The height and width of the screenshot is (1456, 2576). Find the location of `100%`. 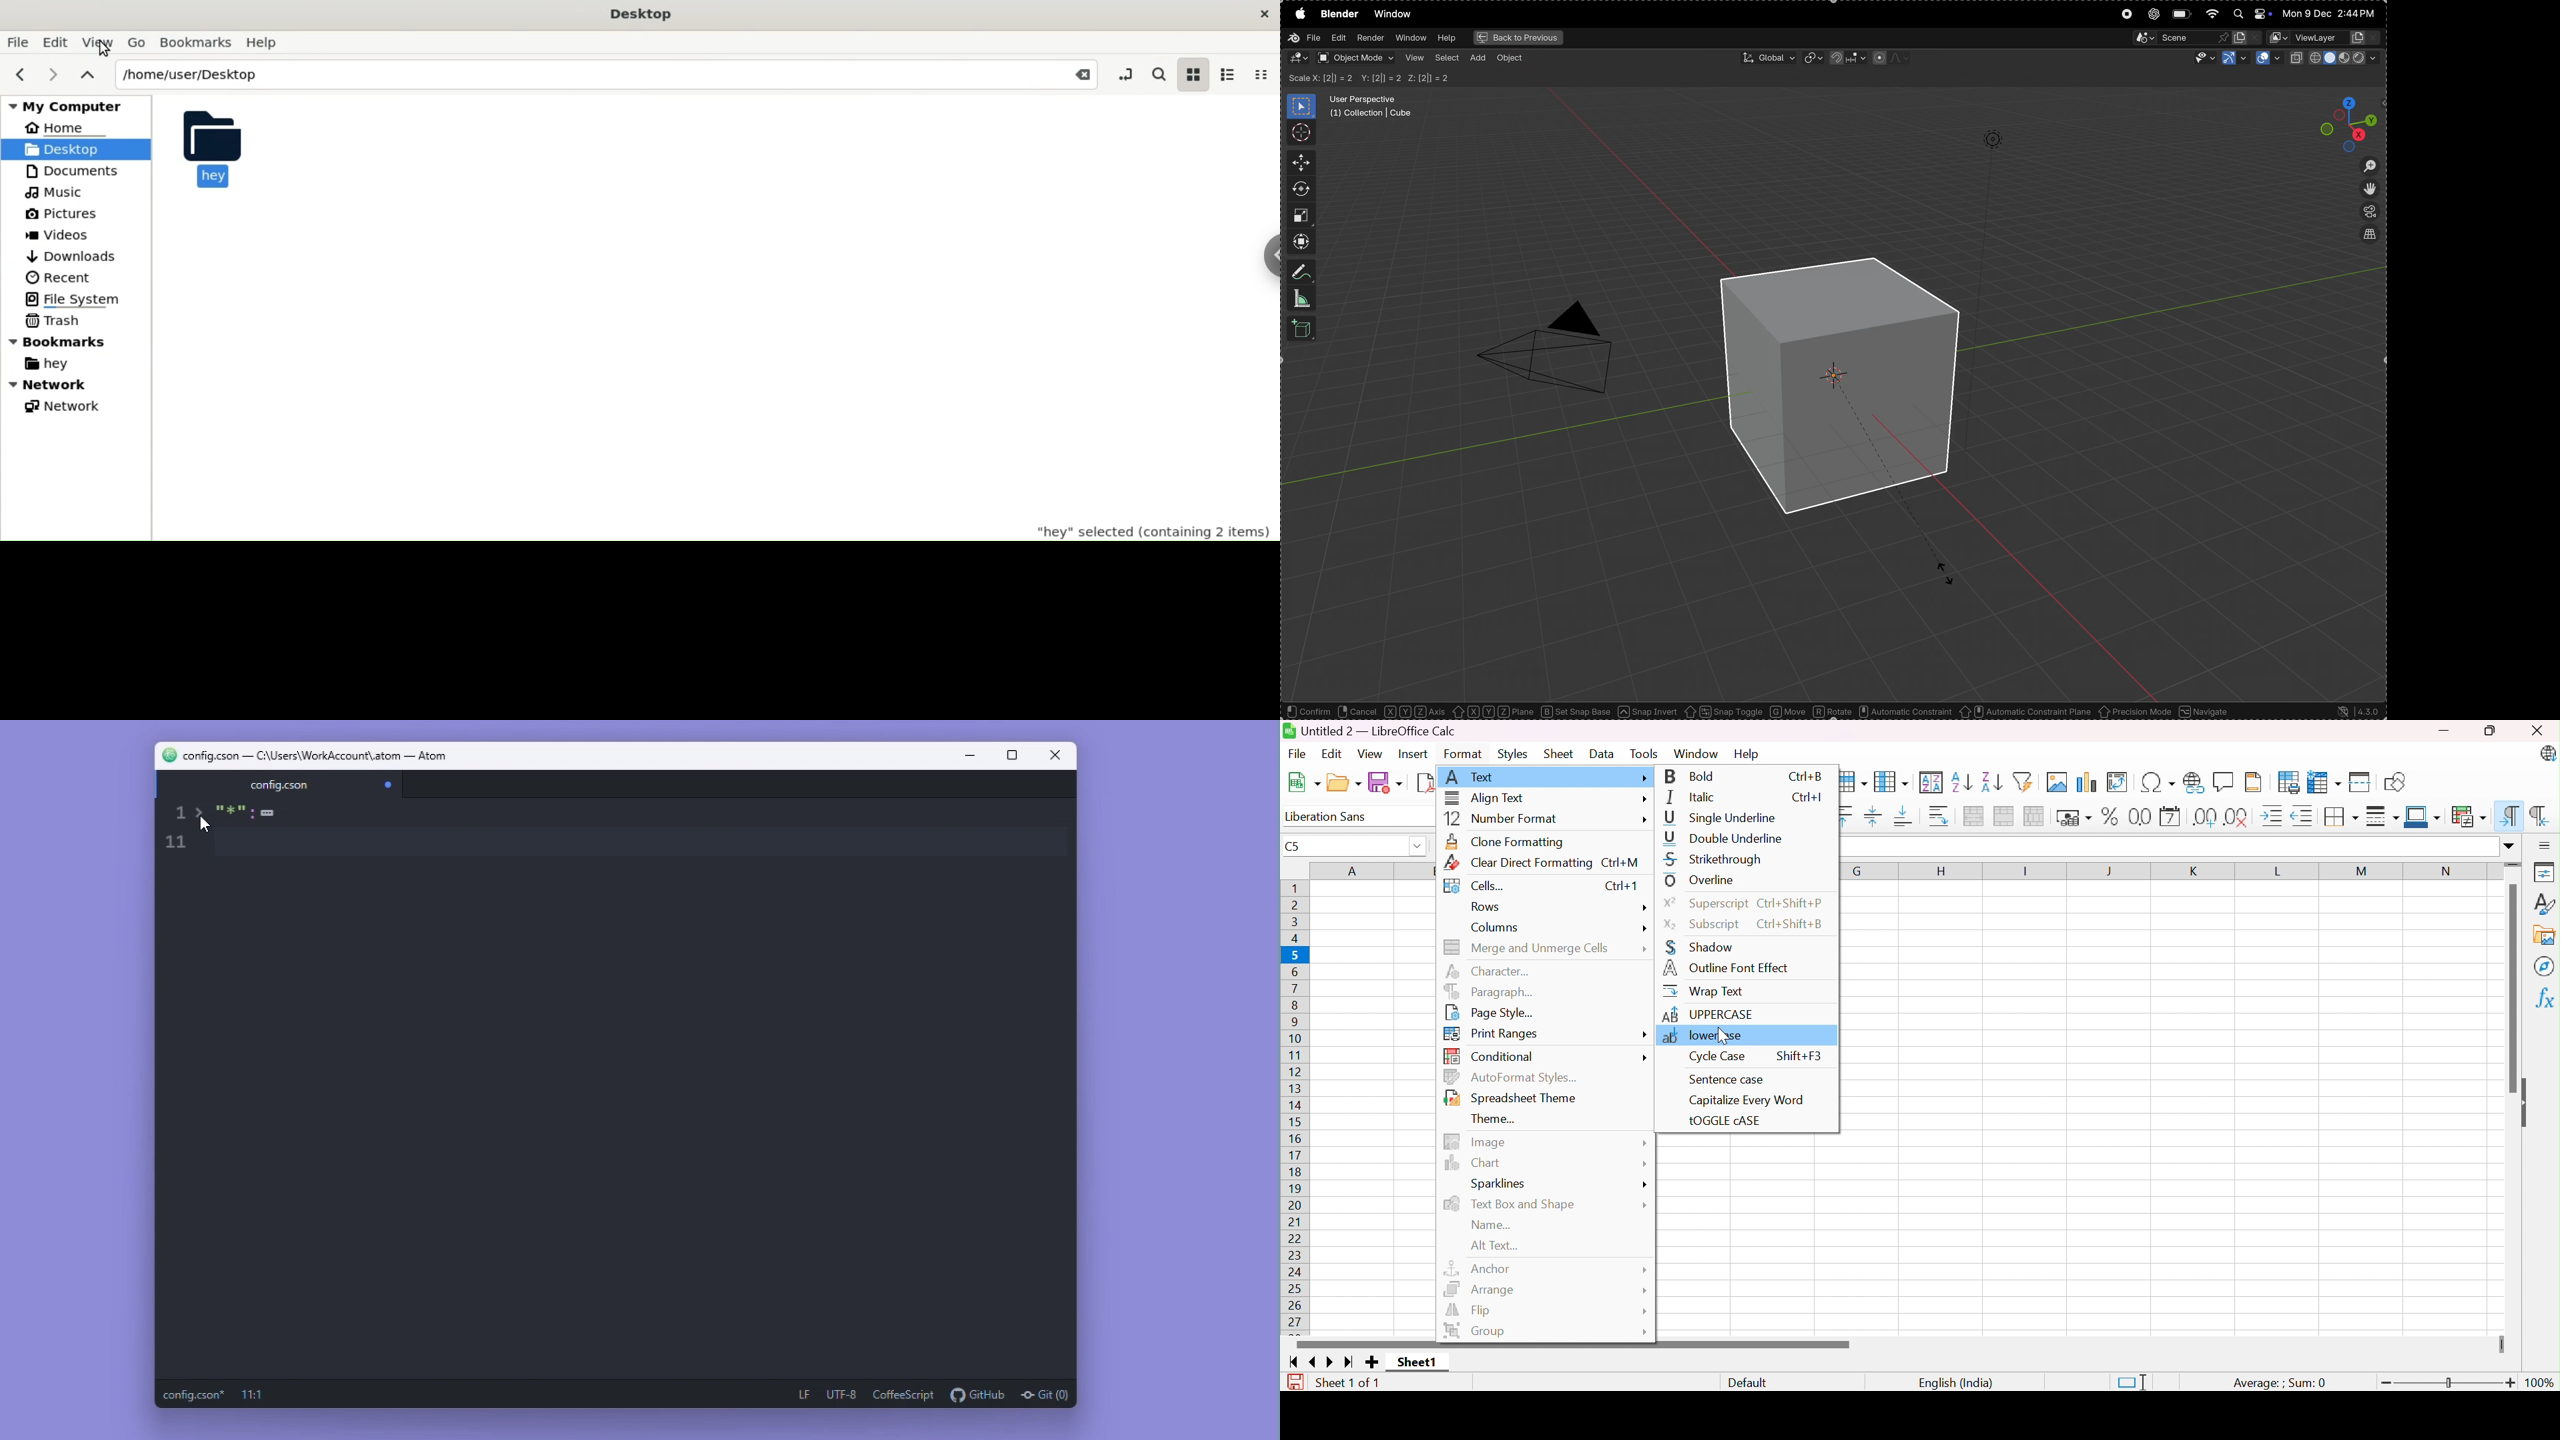

100% is located at coordinates (2543, 1383).